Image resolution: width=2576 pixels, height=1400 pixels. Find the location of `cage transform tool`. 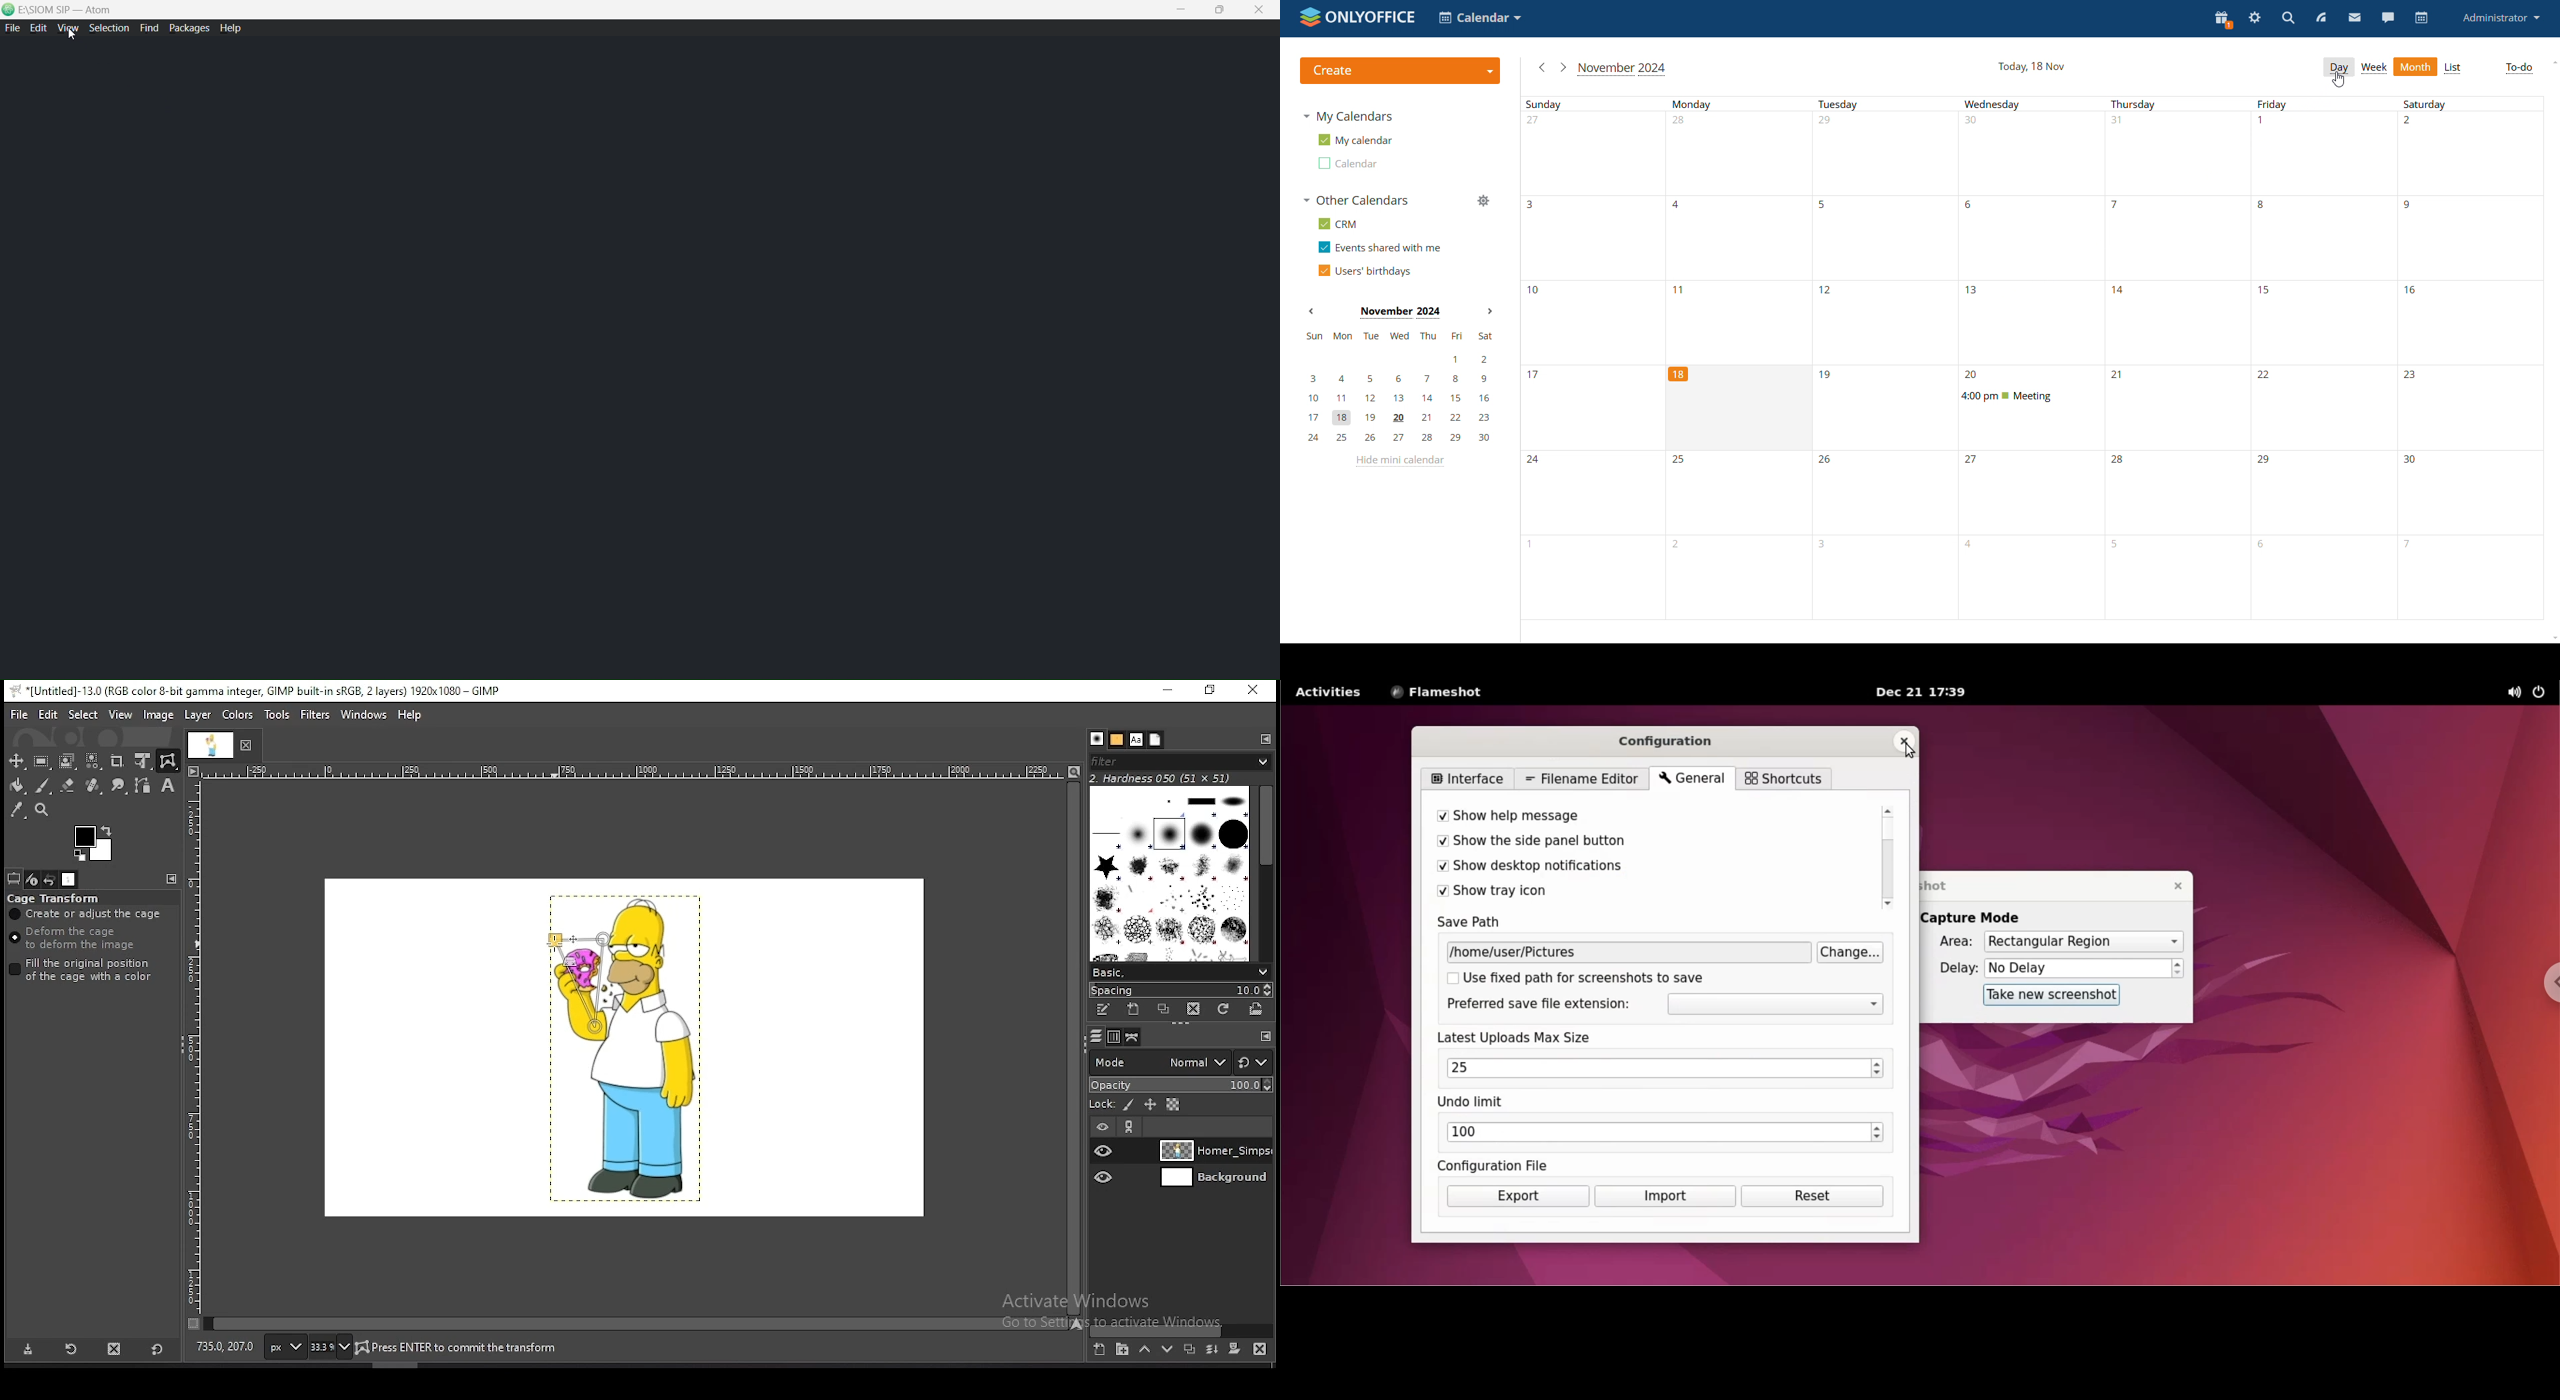

cage transform tool is located at coordinates (168, 761).